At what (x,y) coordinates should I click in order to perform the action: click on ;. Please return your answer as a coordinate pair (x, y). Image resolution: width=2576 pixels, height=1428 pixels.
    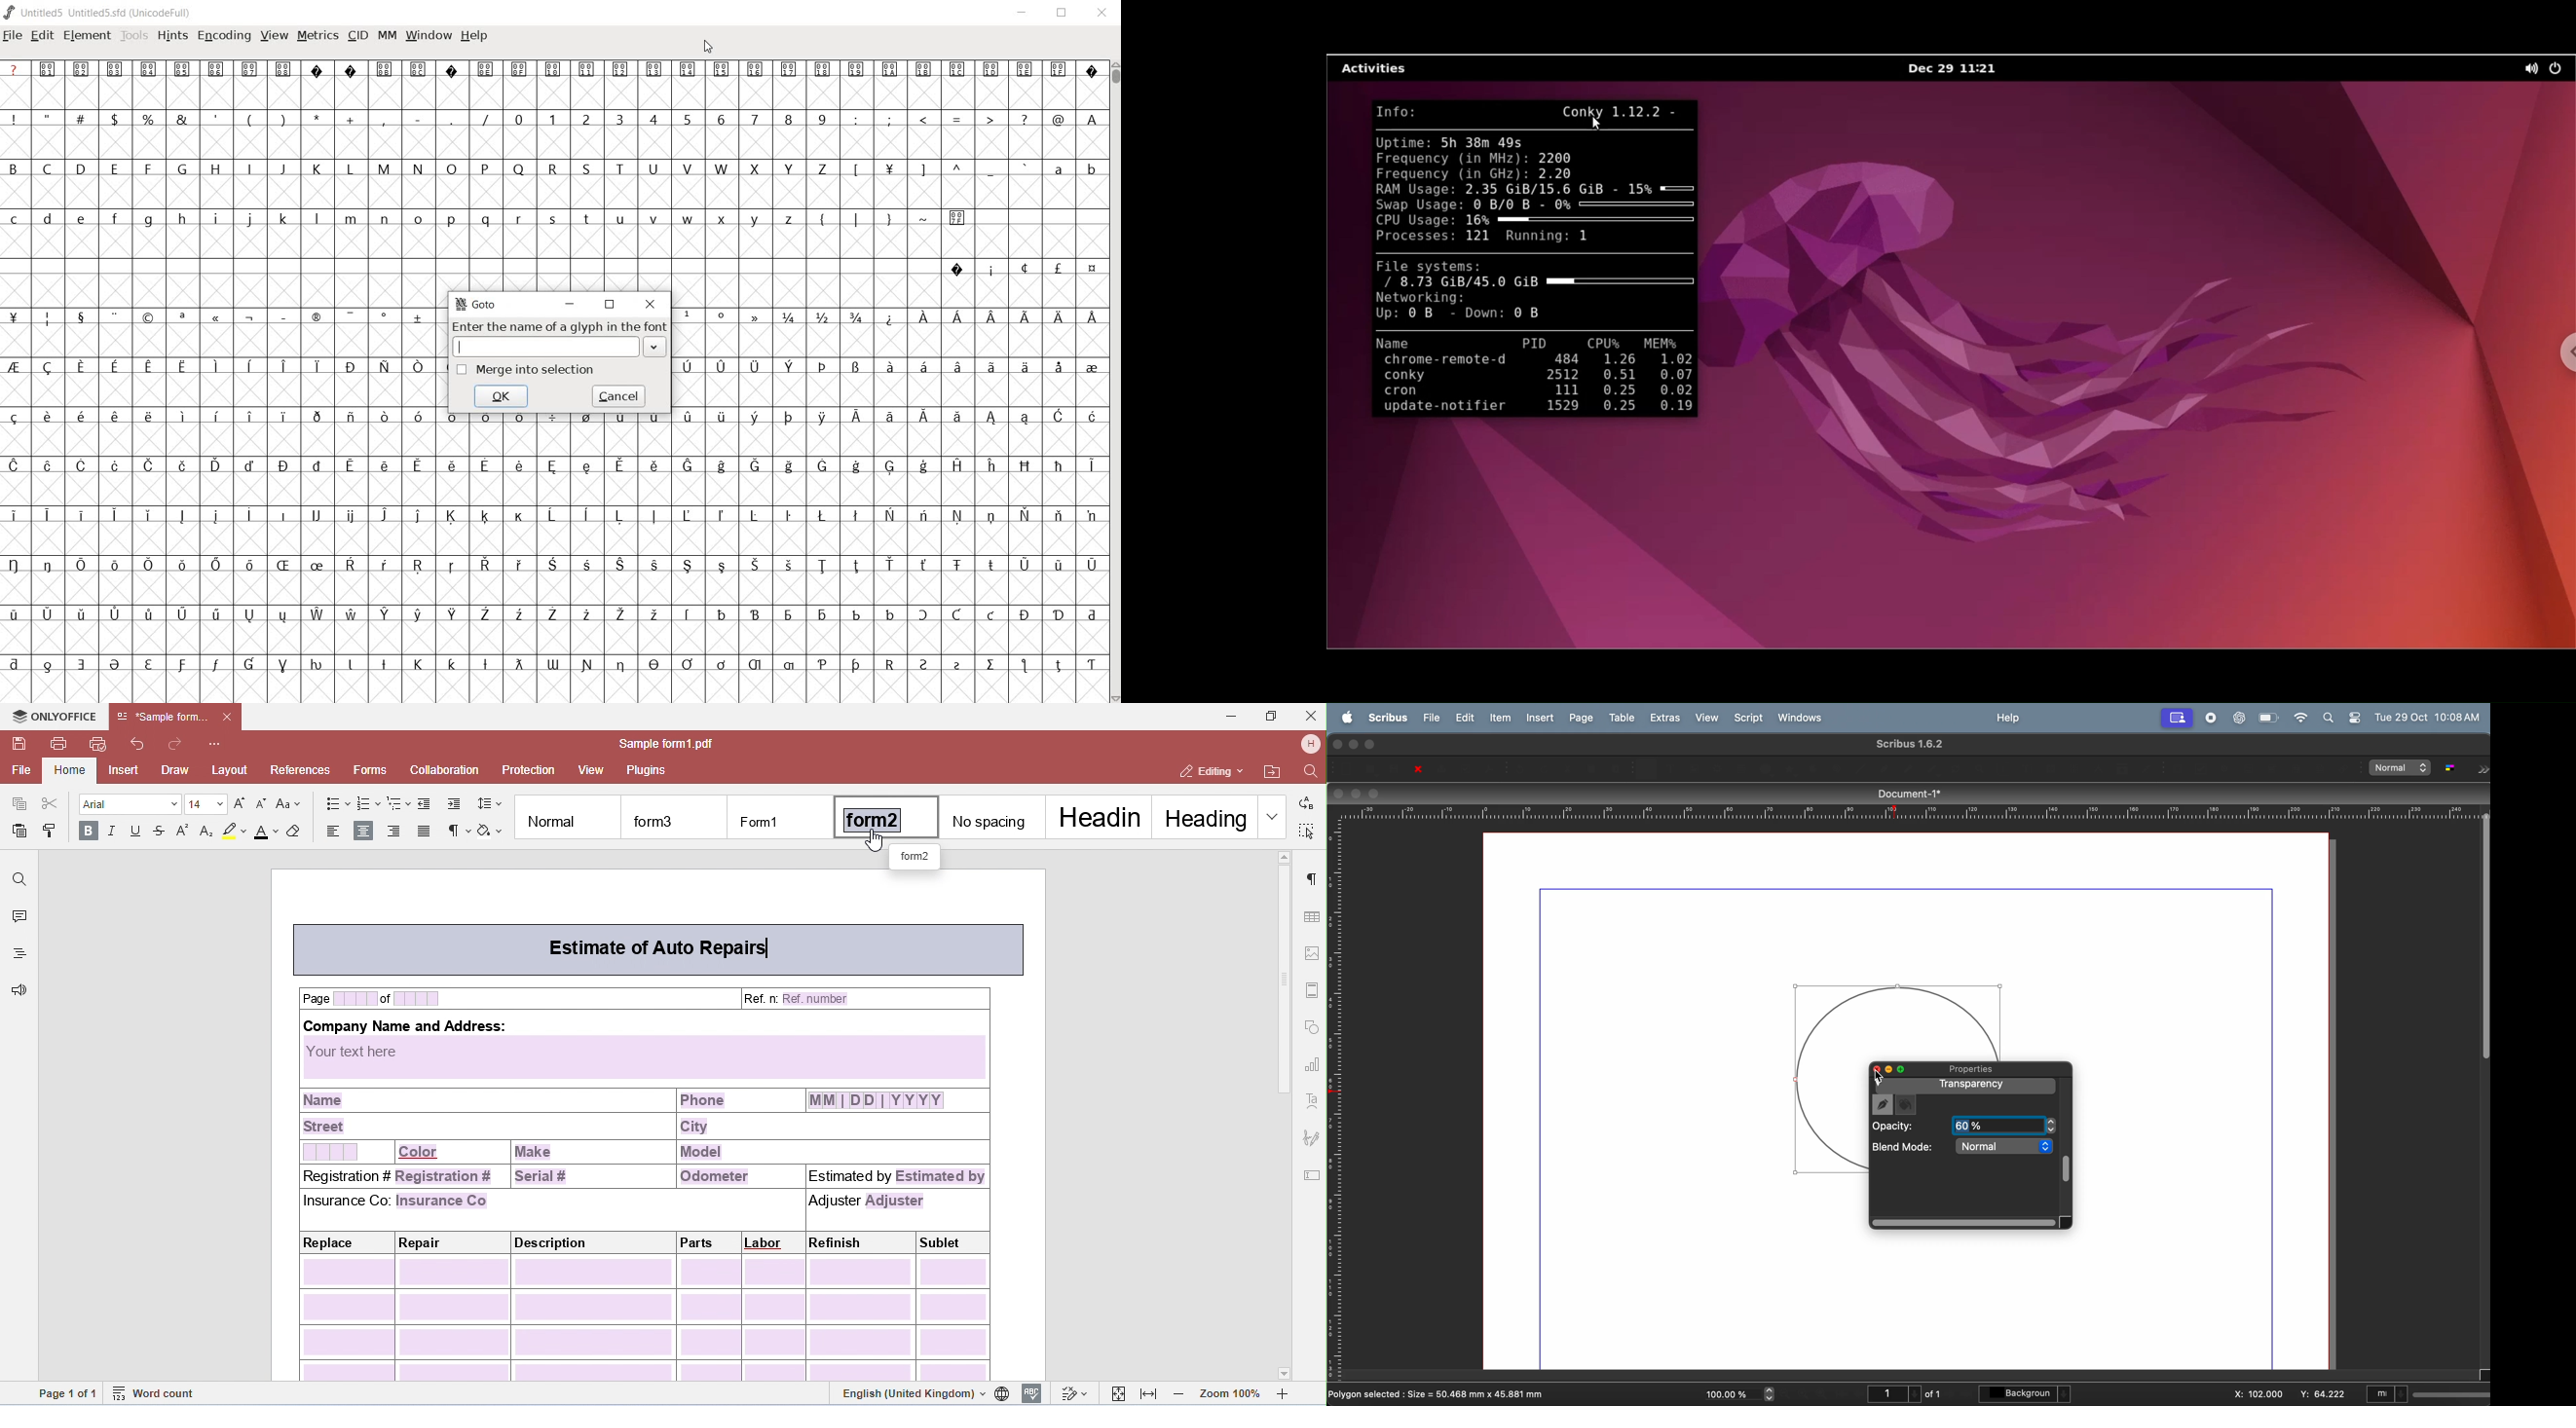
    Looking at the image, I should click on (890, 120).